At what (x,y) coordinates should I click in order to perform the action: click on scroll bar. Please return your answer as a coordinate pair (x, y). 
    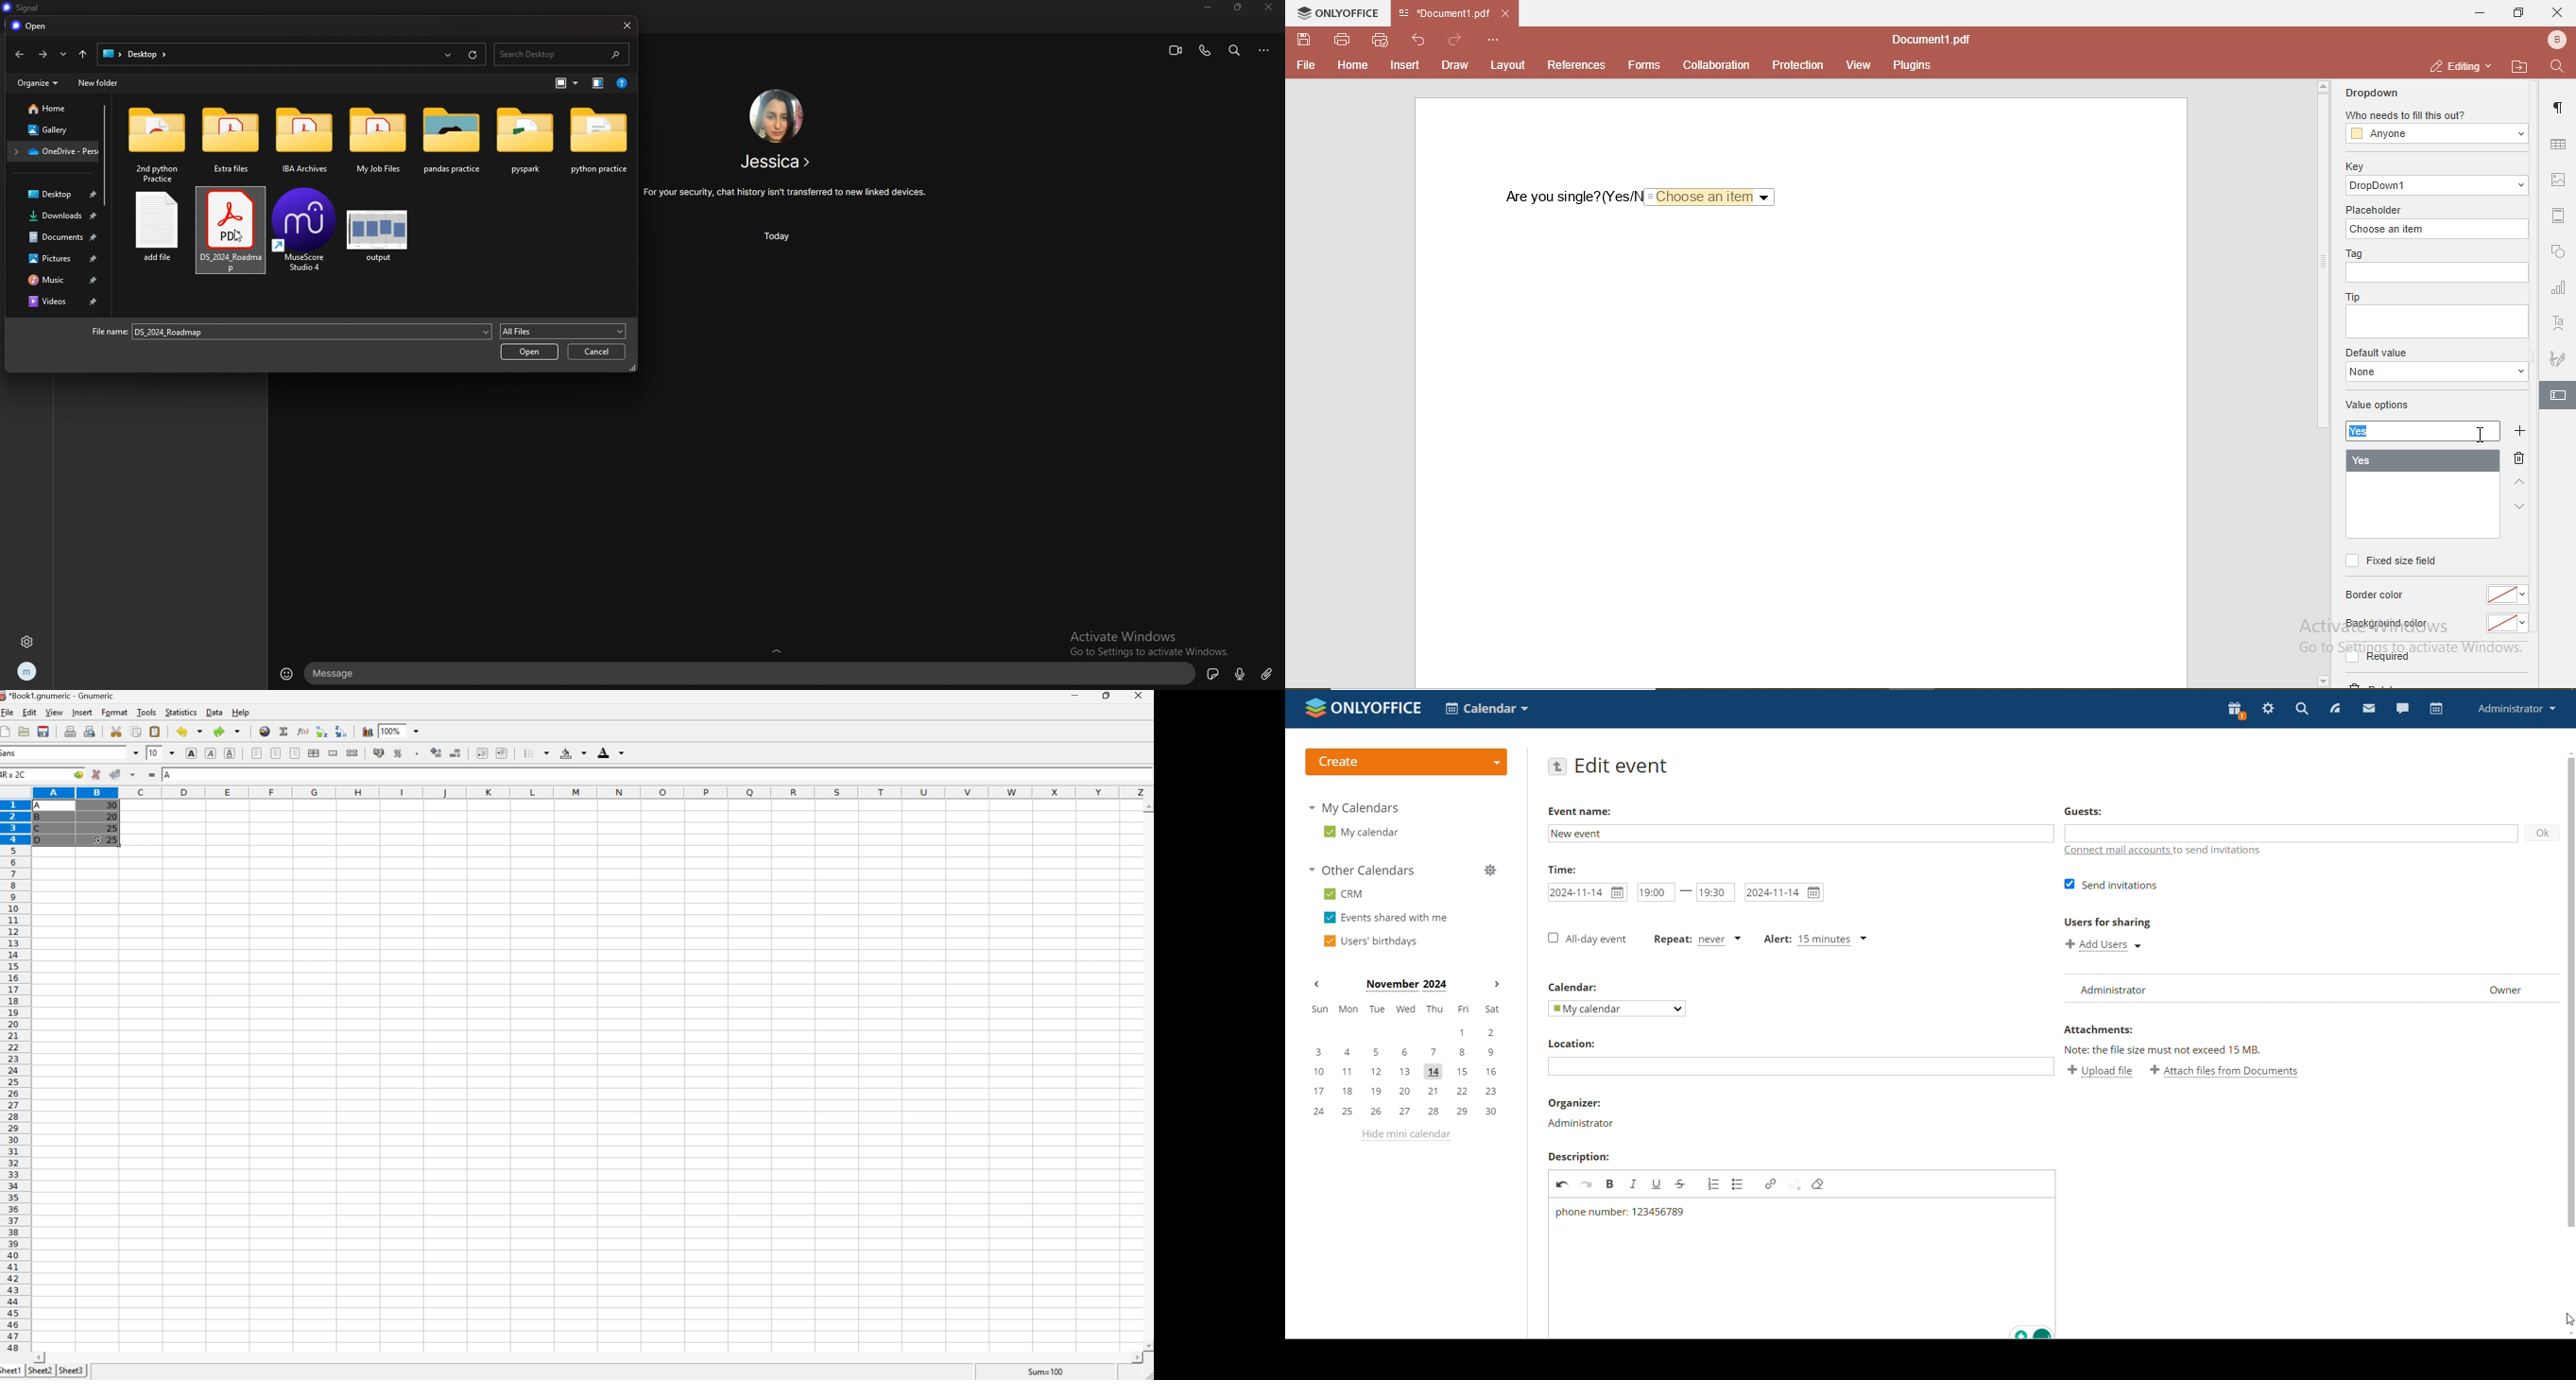
    Looking at the image, I should click on (104, 155).